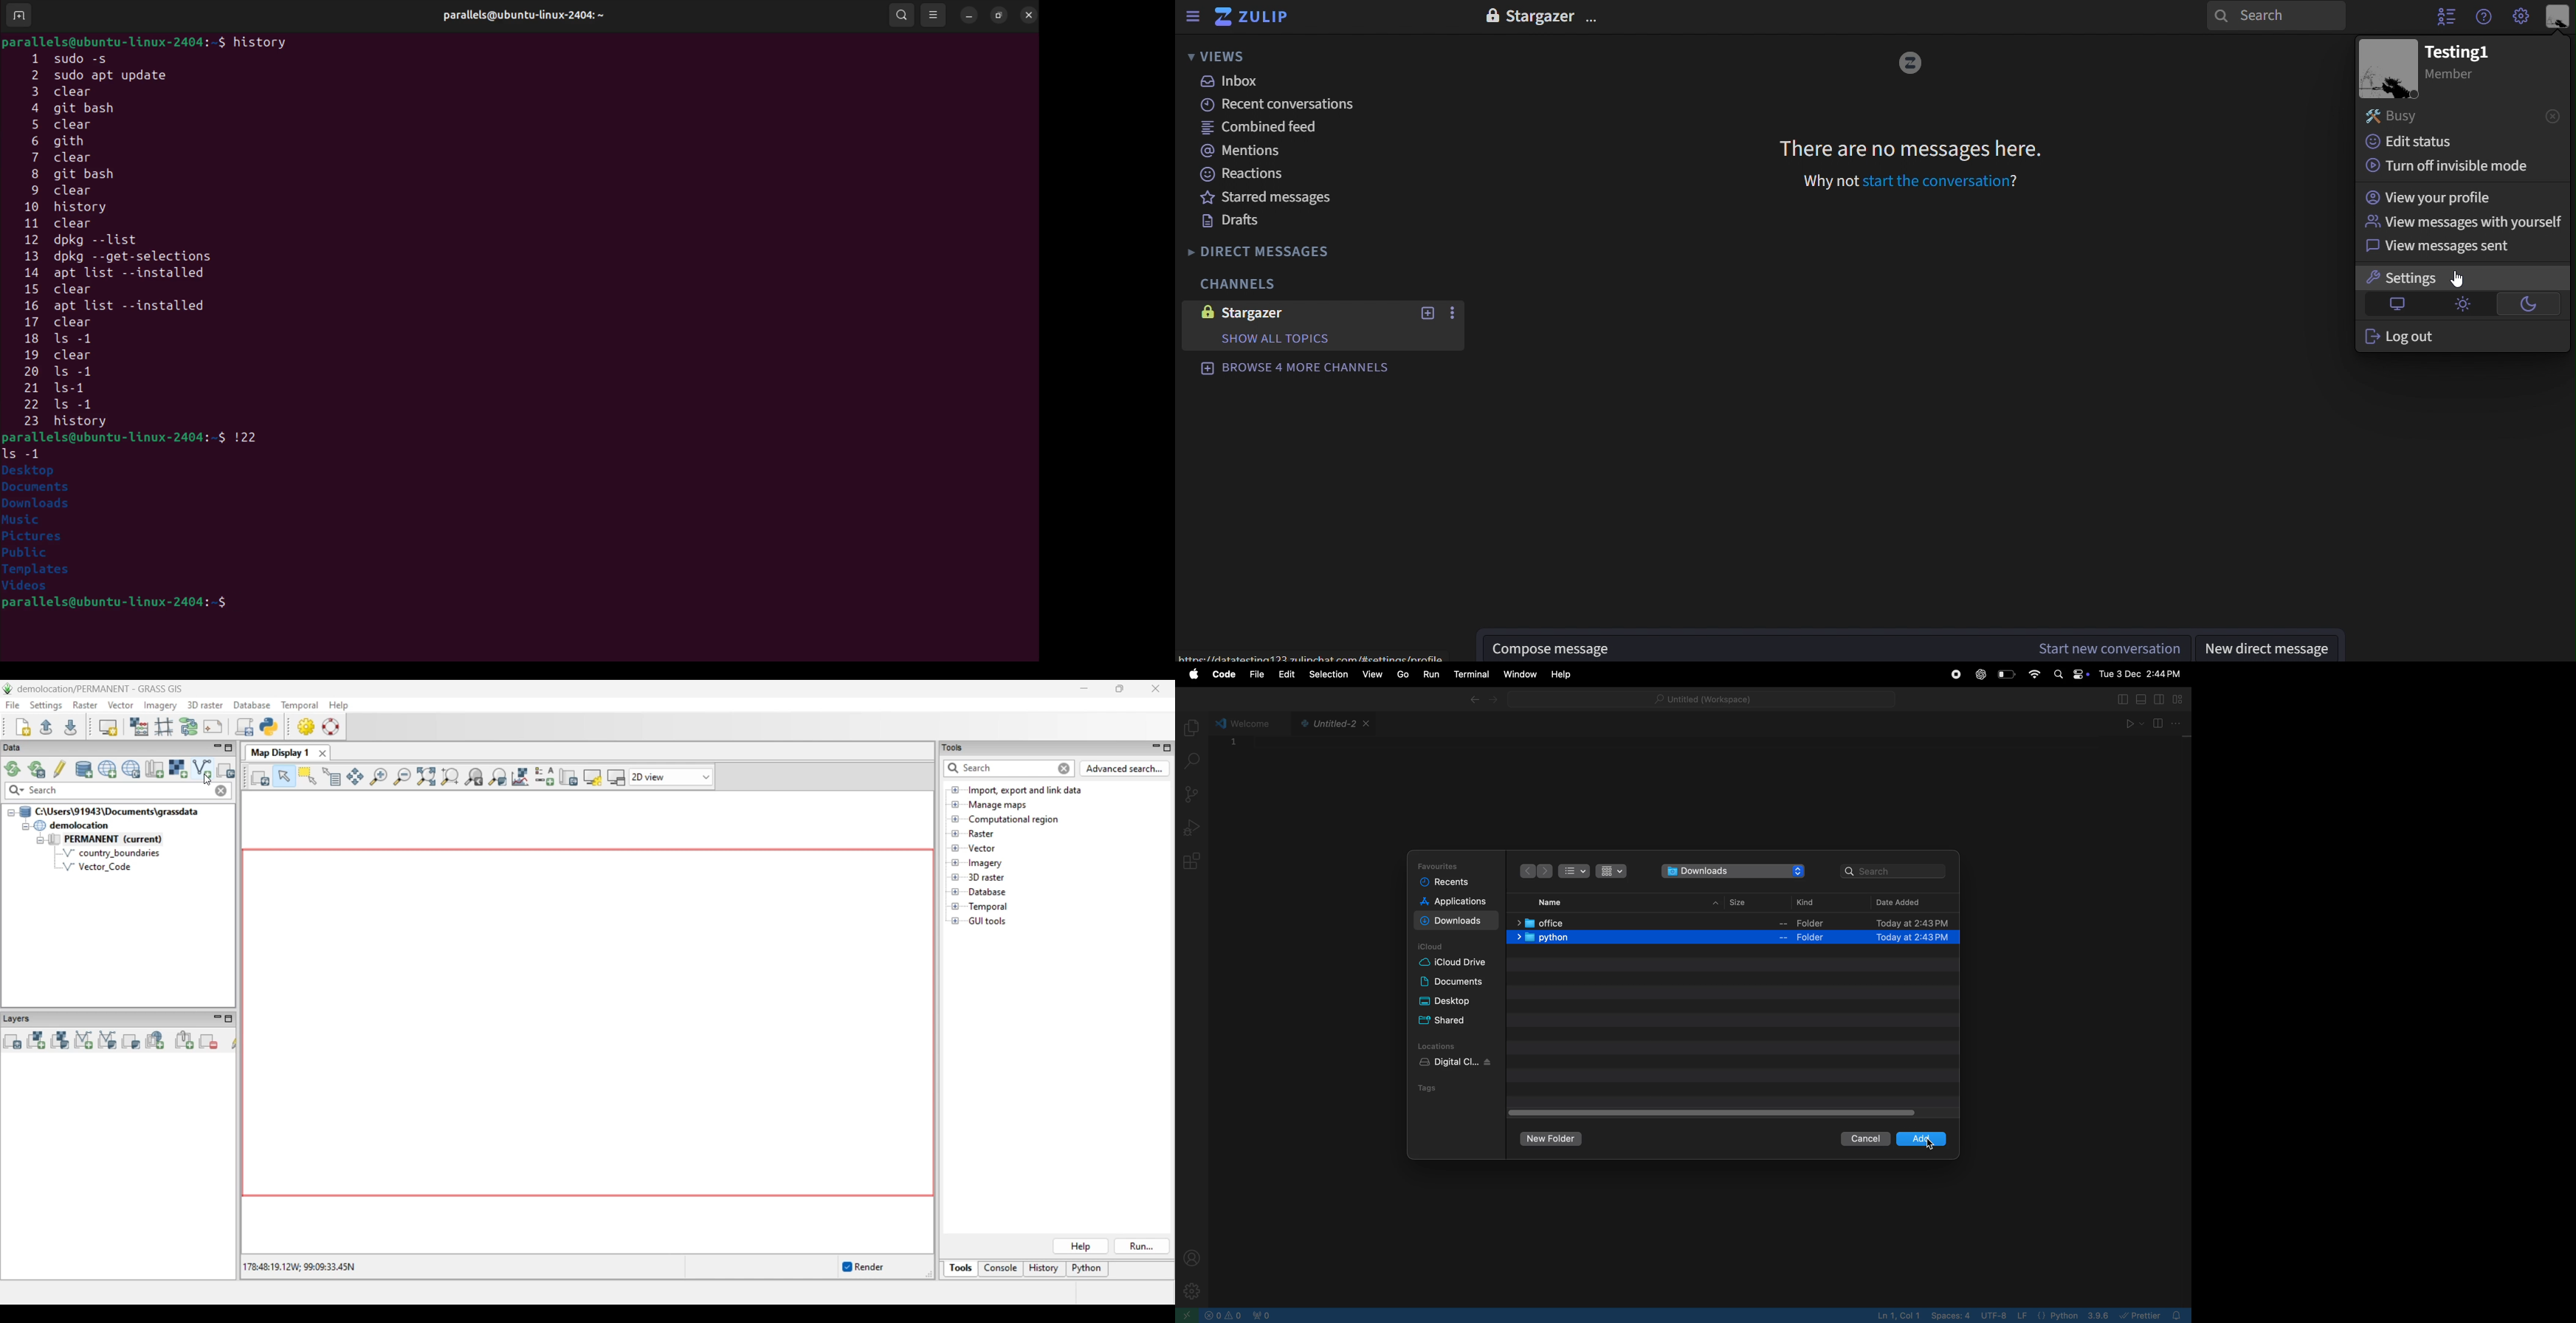  I want to click on edit status, so click(2425, 142).